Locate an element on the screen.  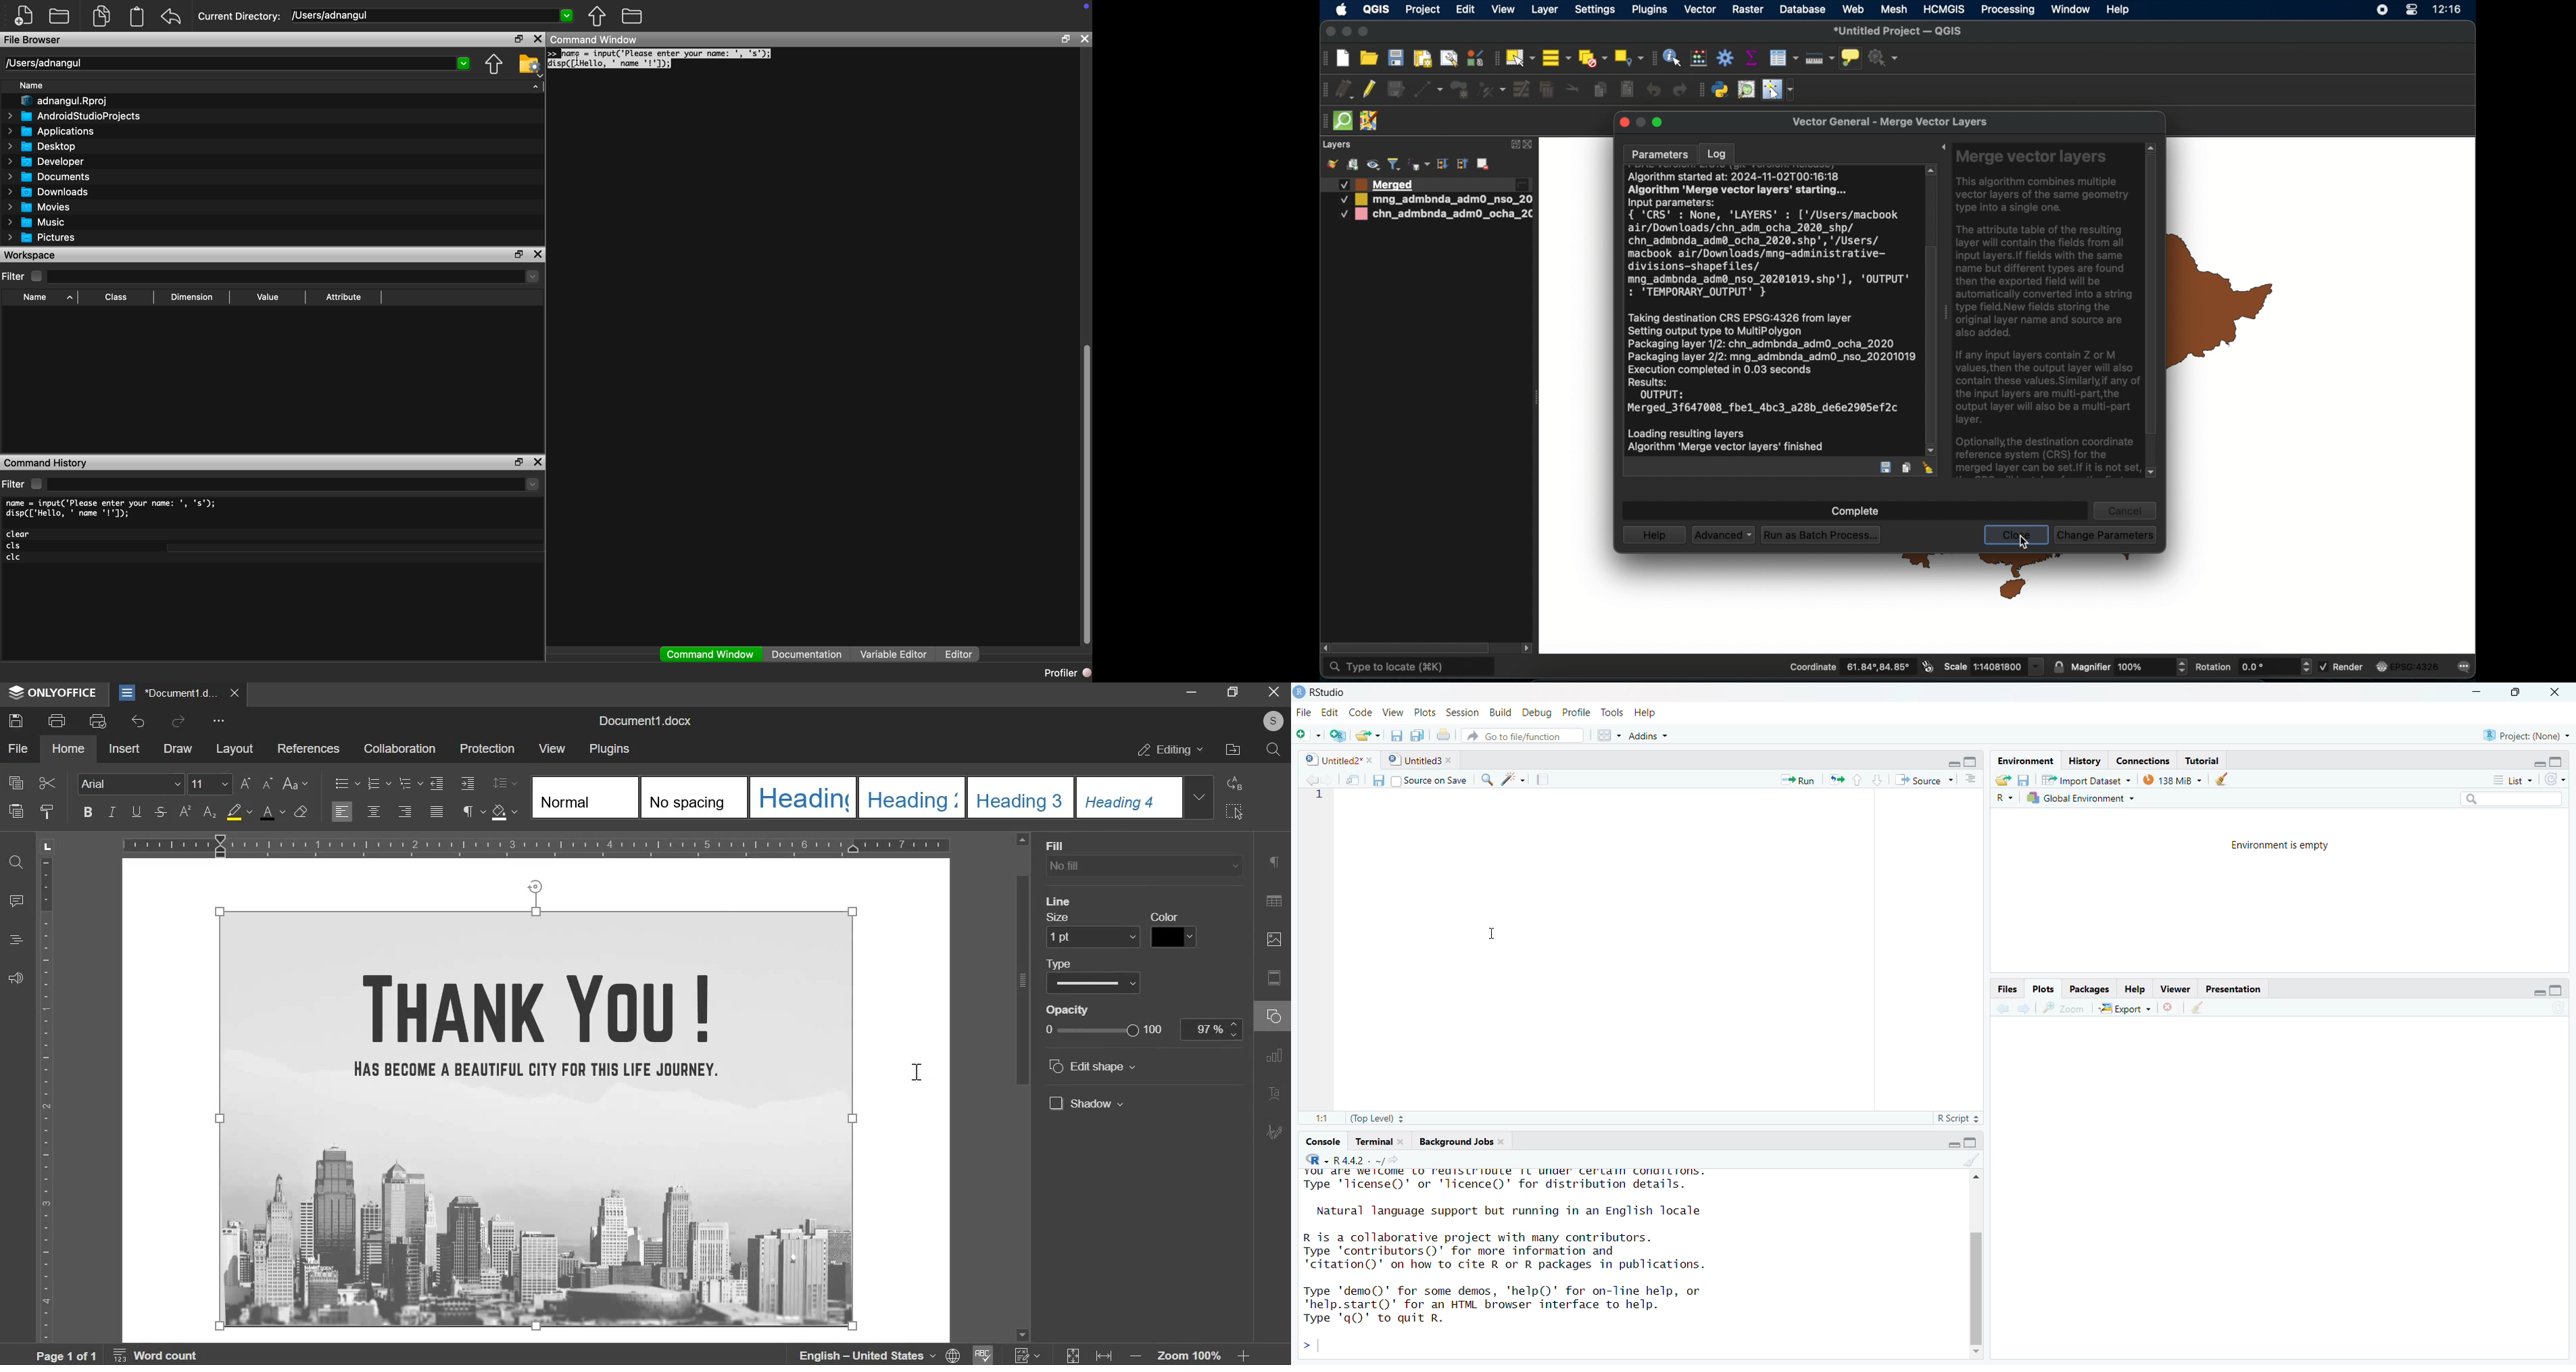
minimize is located at coordinates (1641, 122).